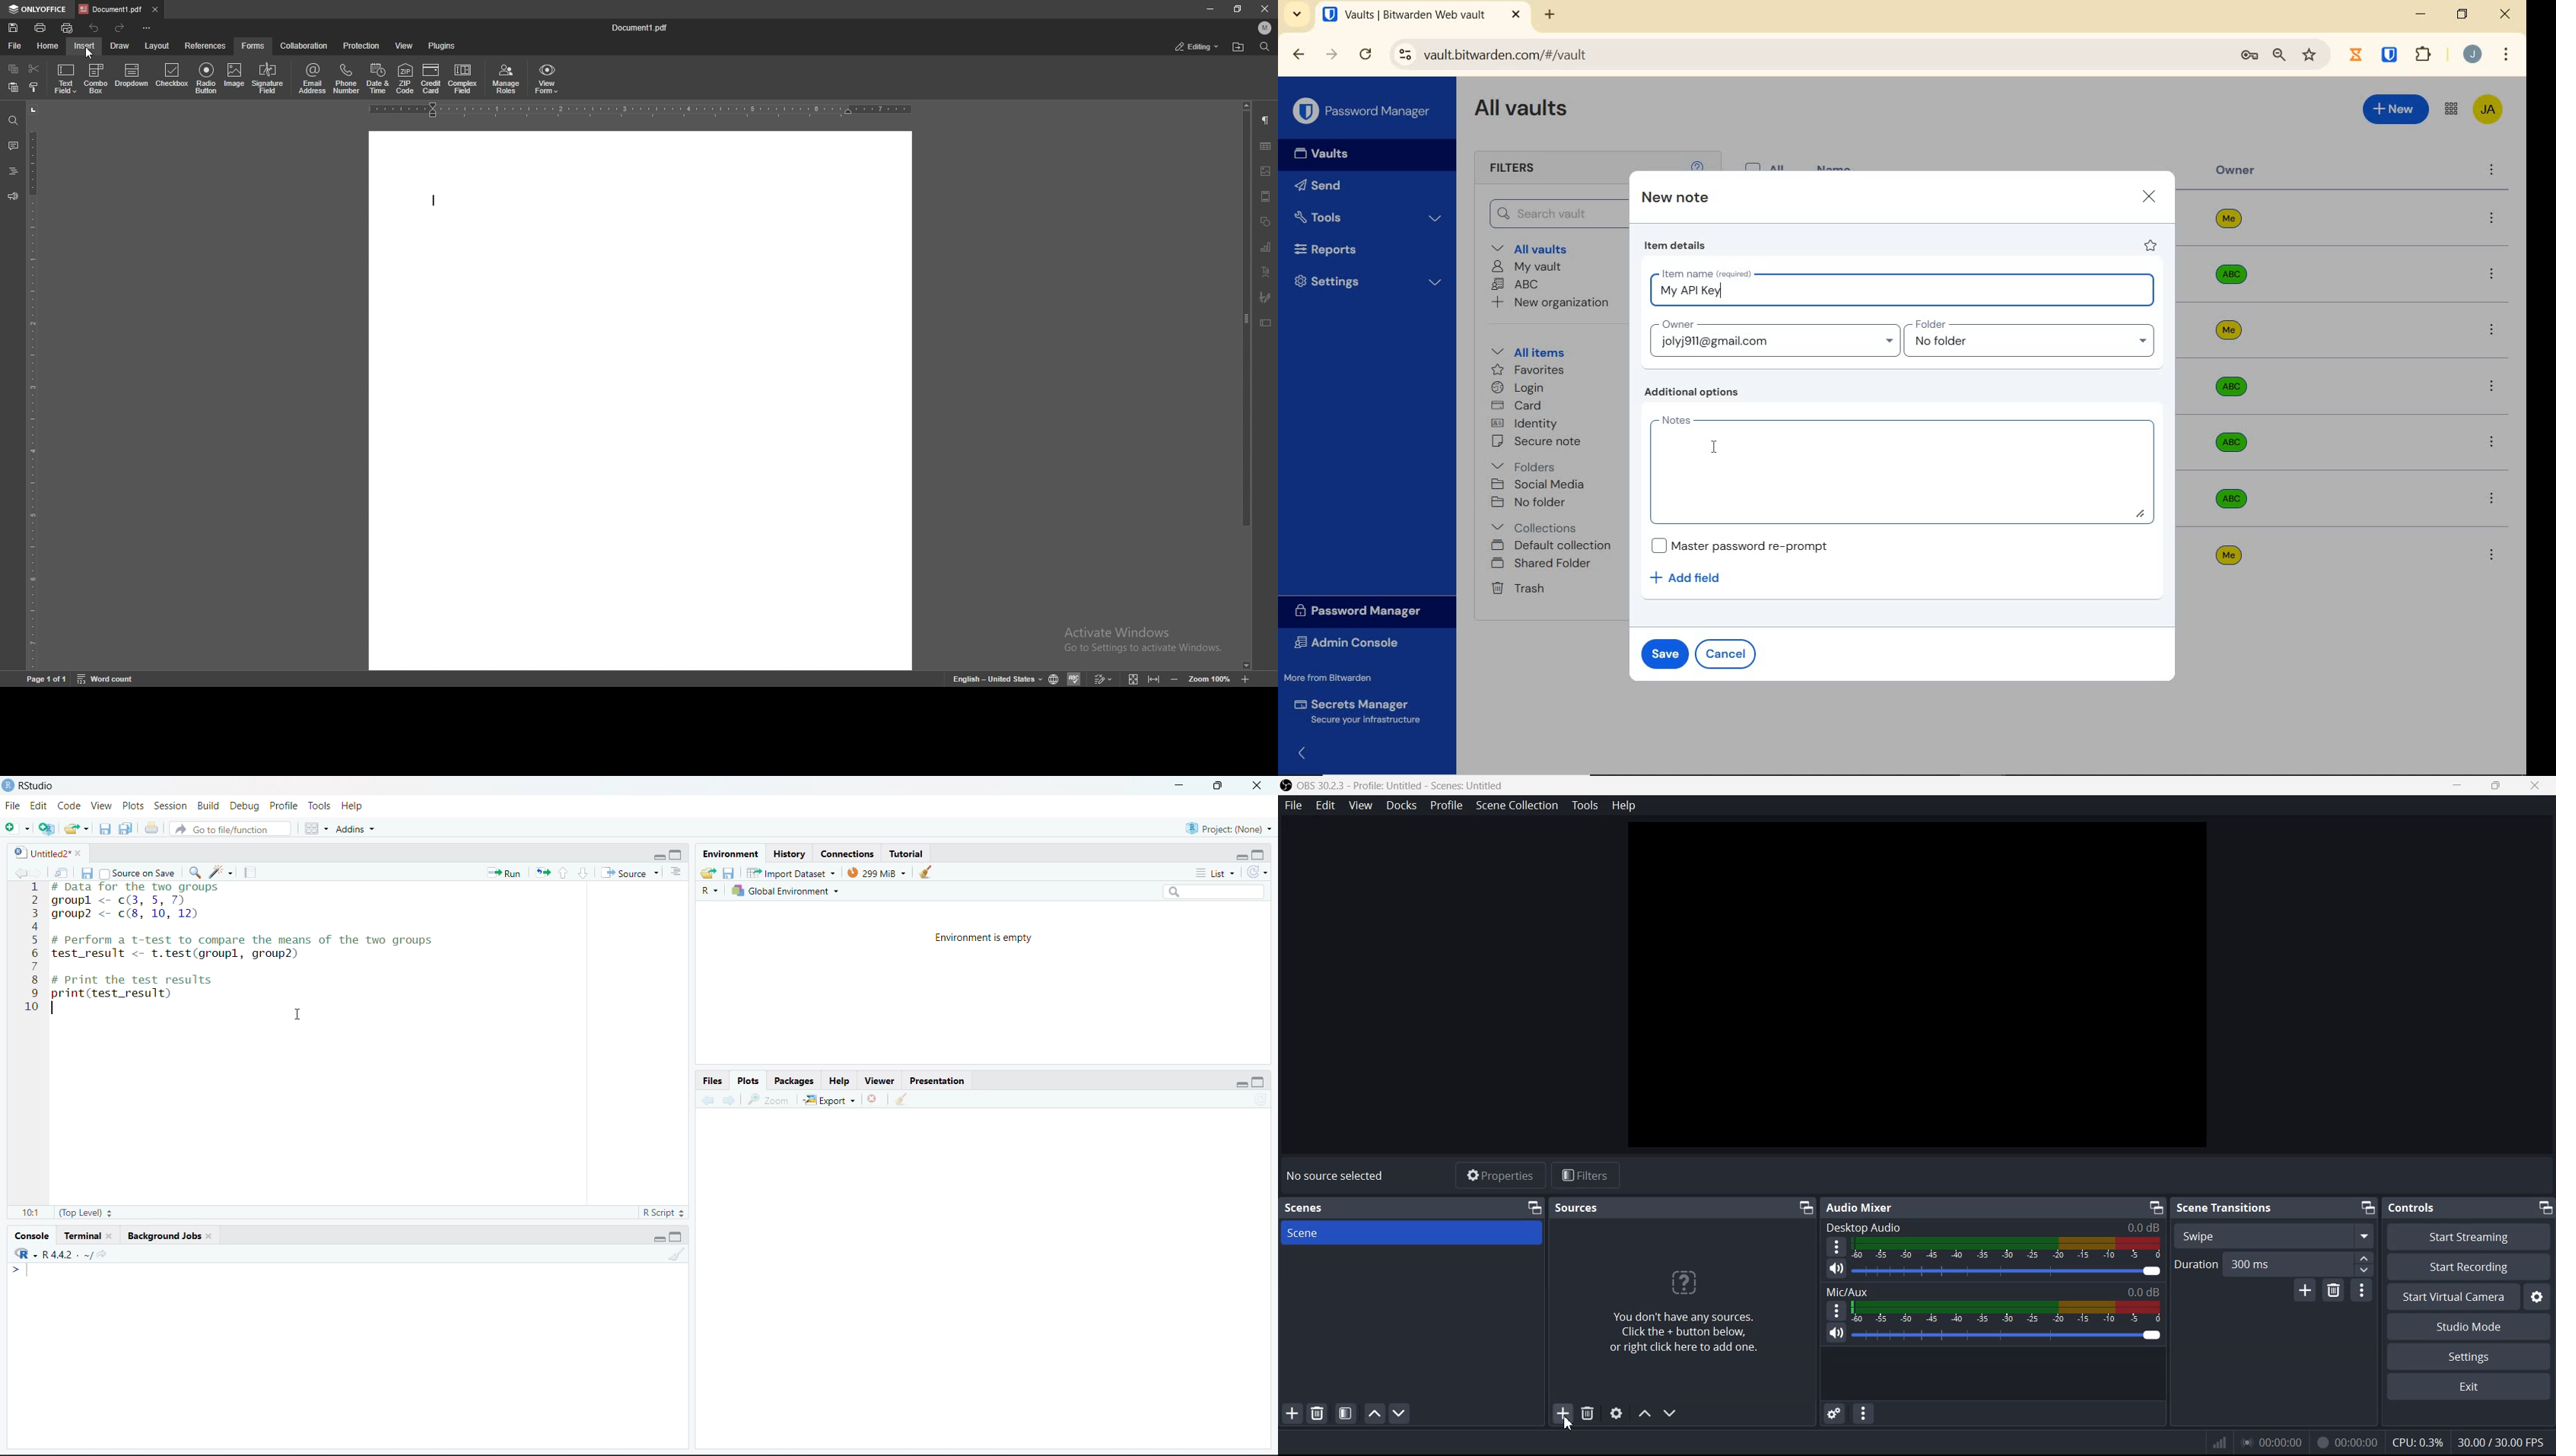 The width and height of the screenshot is (2576, 1456). What do you see at coordinates (105, 827) in the screenshot?
I see `save current document` at bounding box center [105, 827].